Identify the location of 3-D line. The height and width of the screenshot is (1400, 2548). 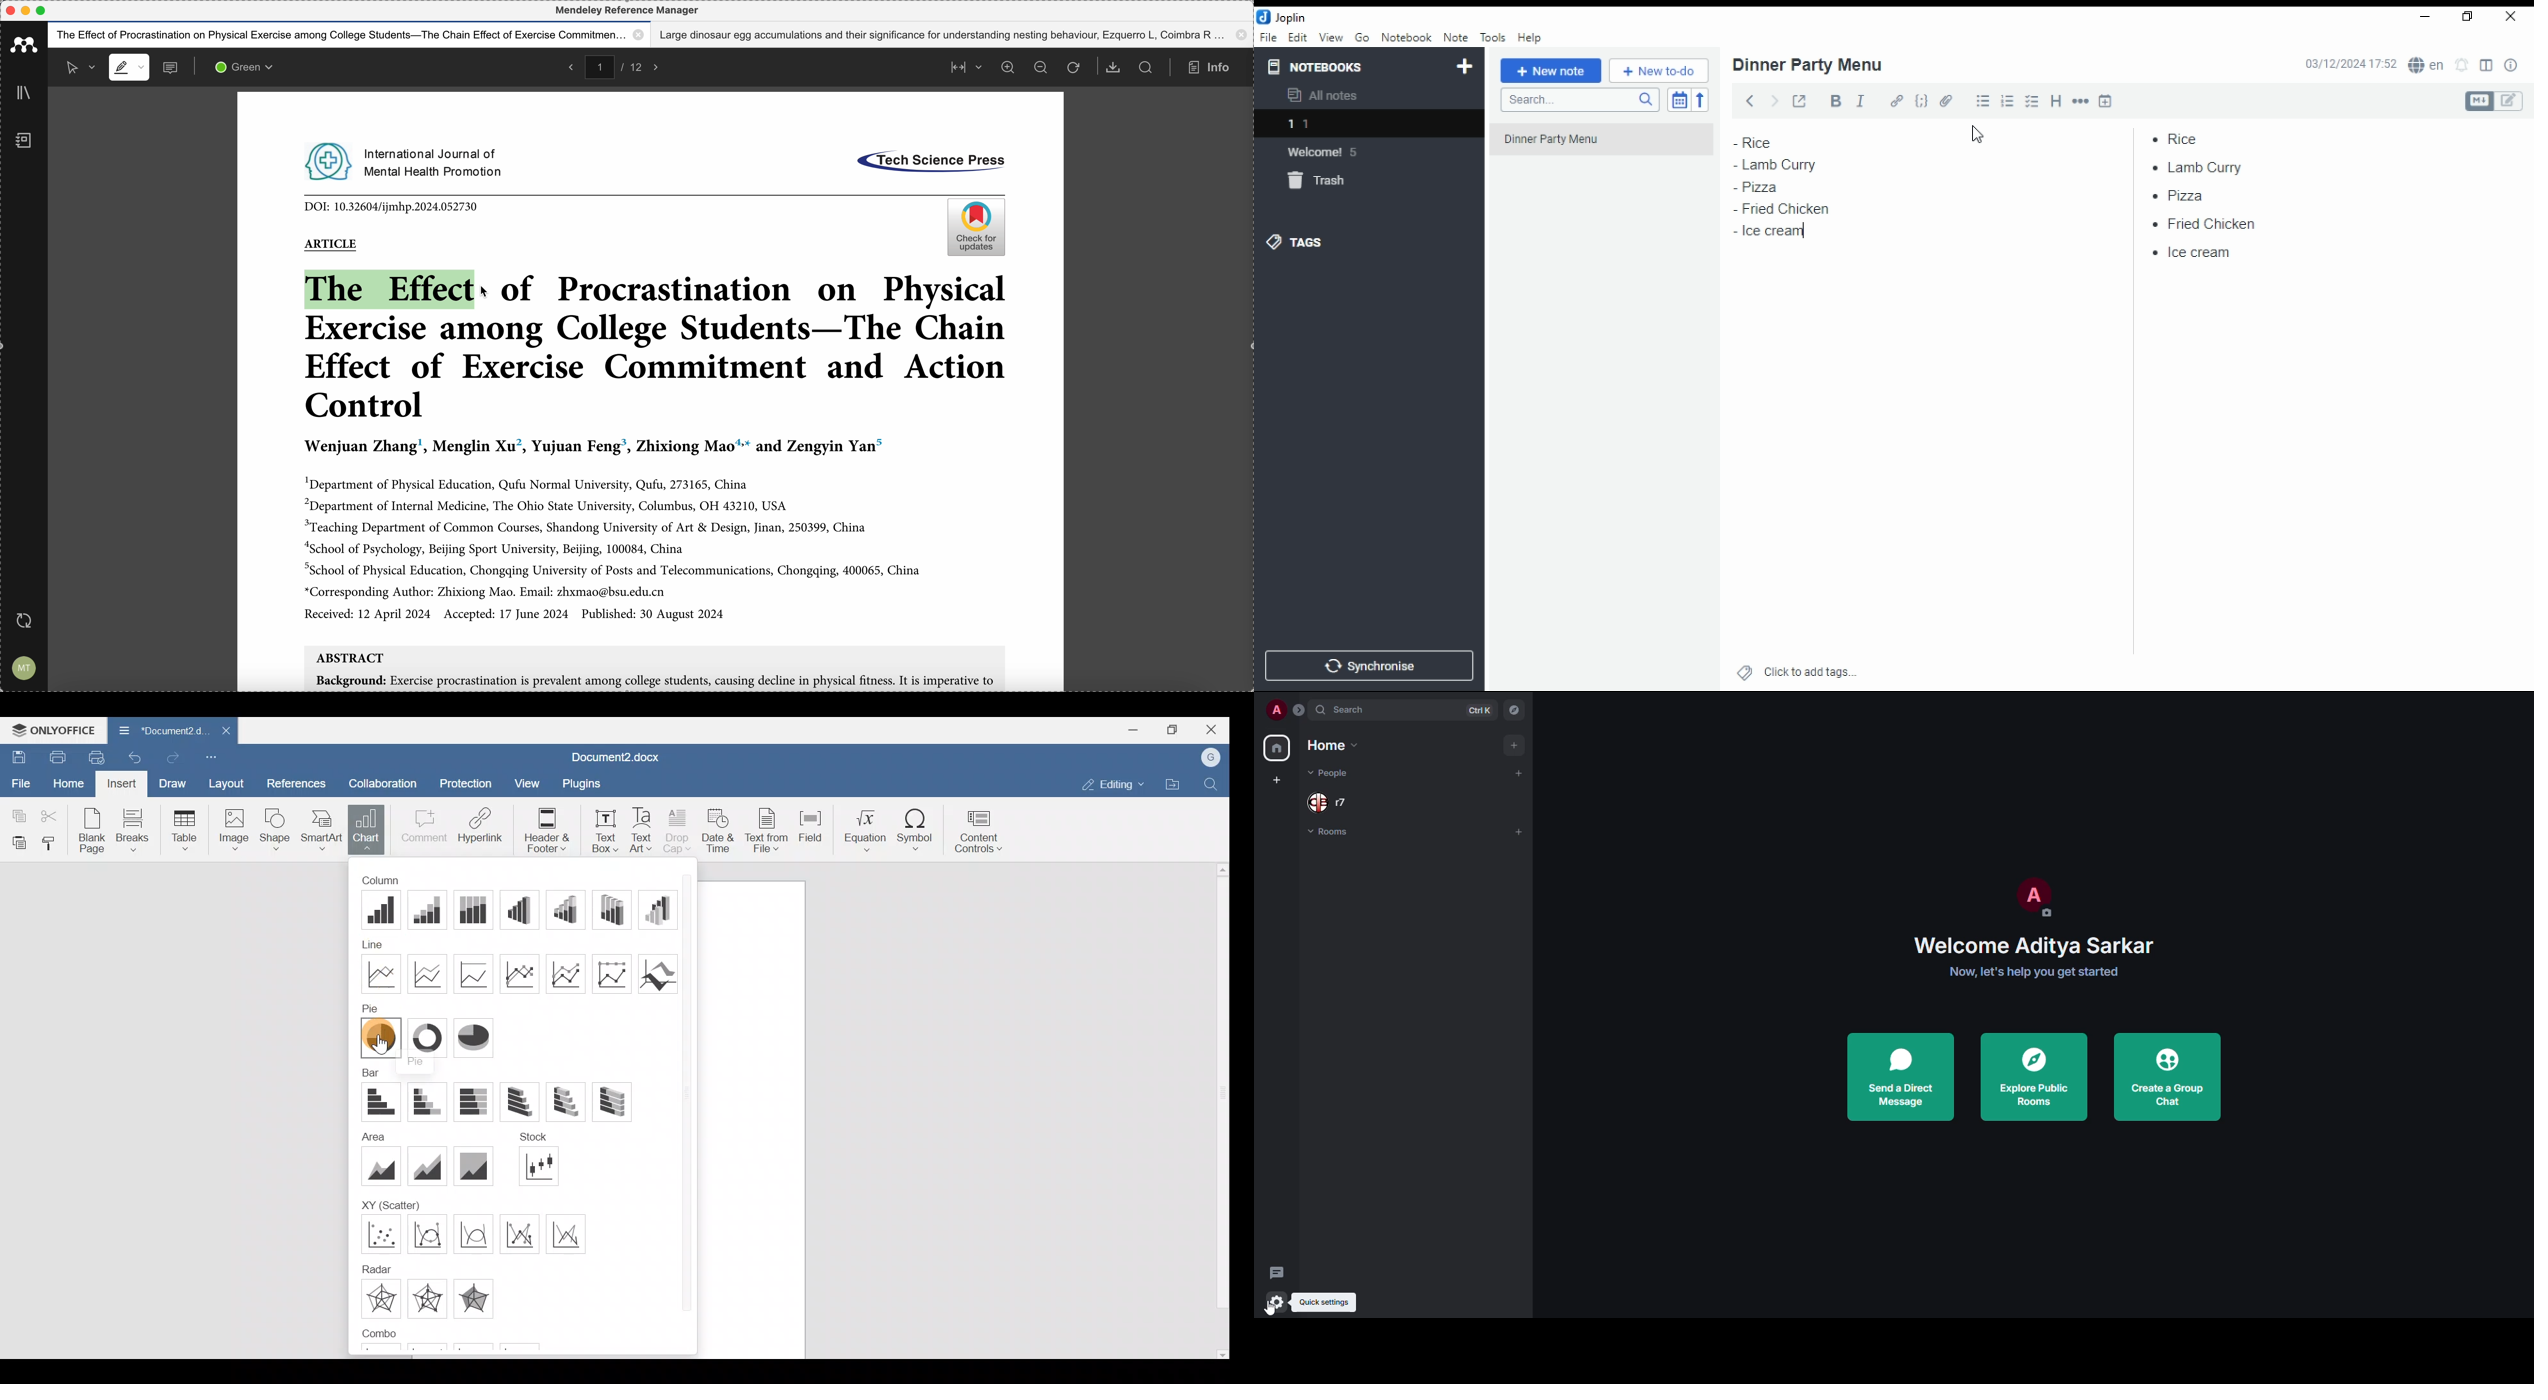
(655, 972).